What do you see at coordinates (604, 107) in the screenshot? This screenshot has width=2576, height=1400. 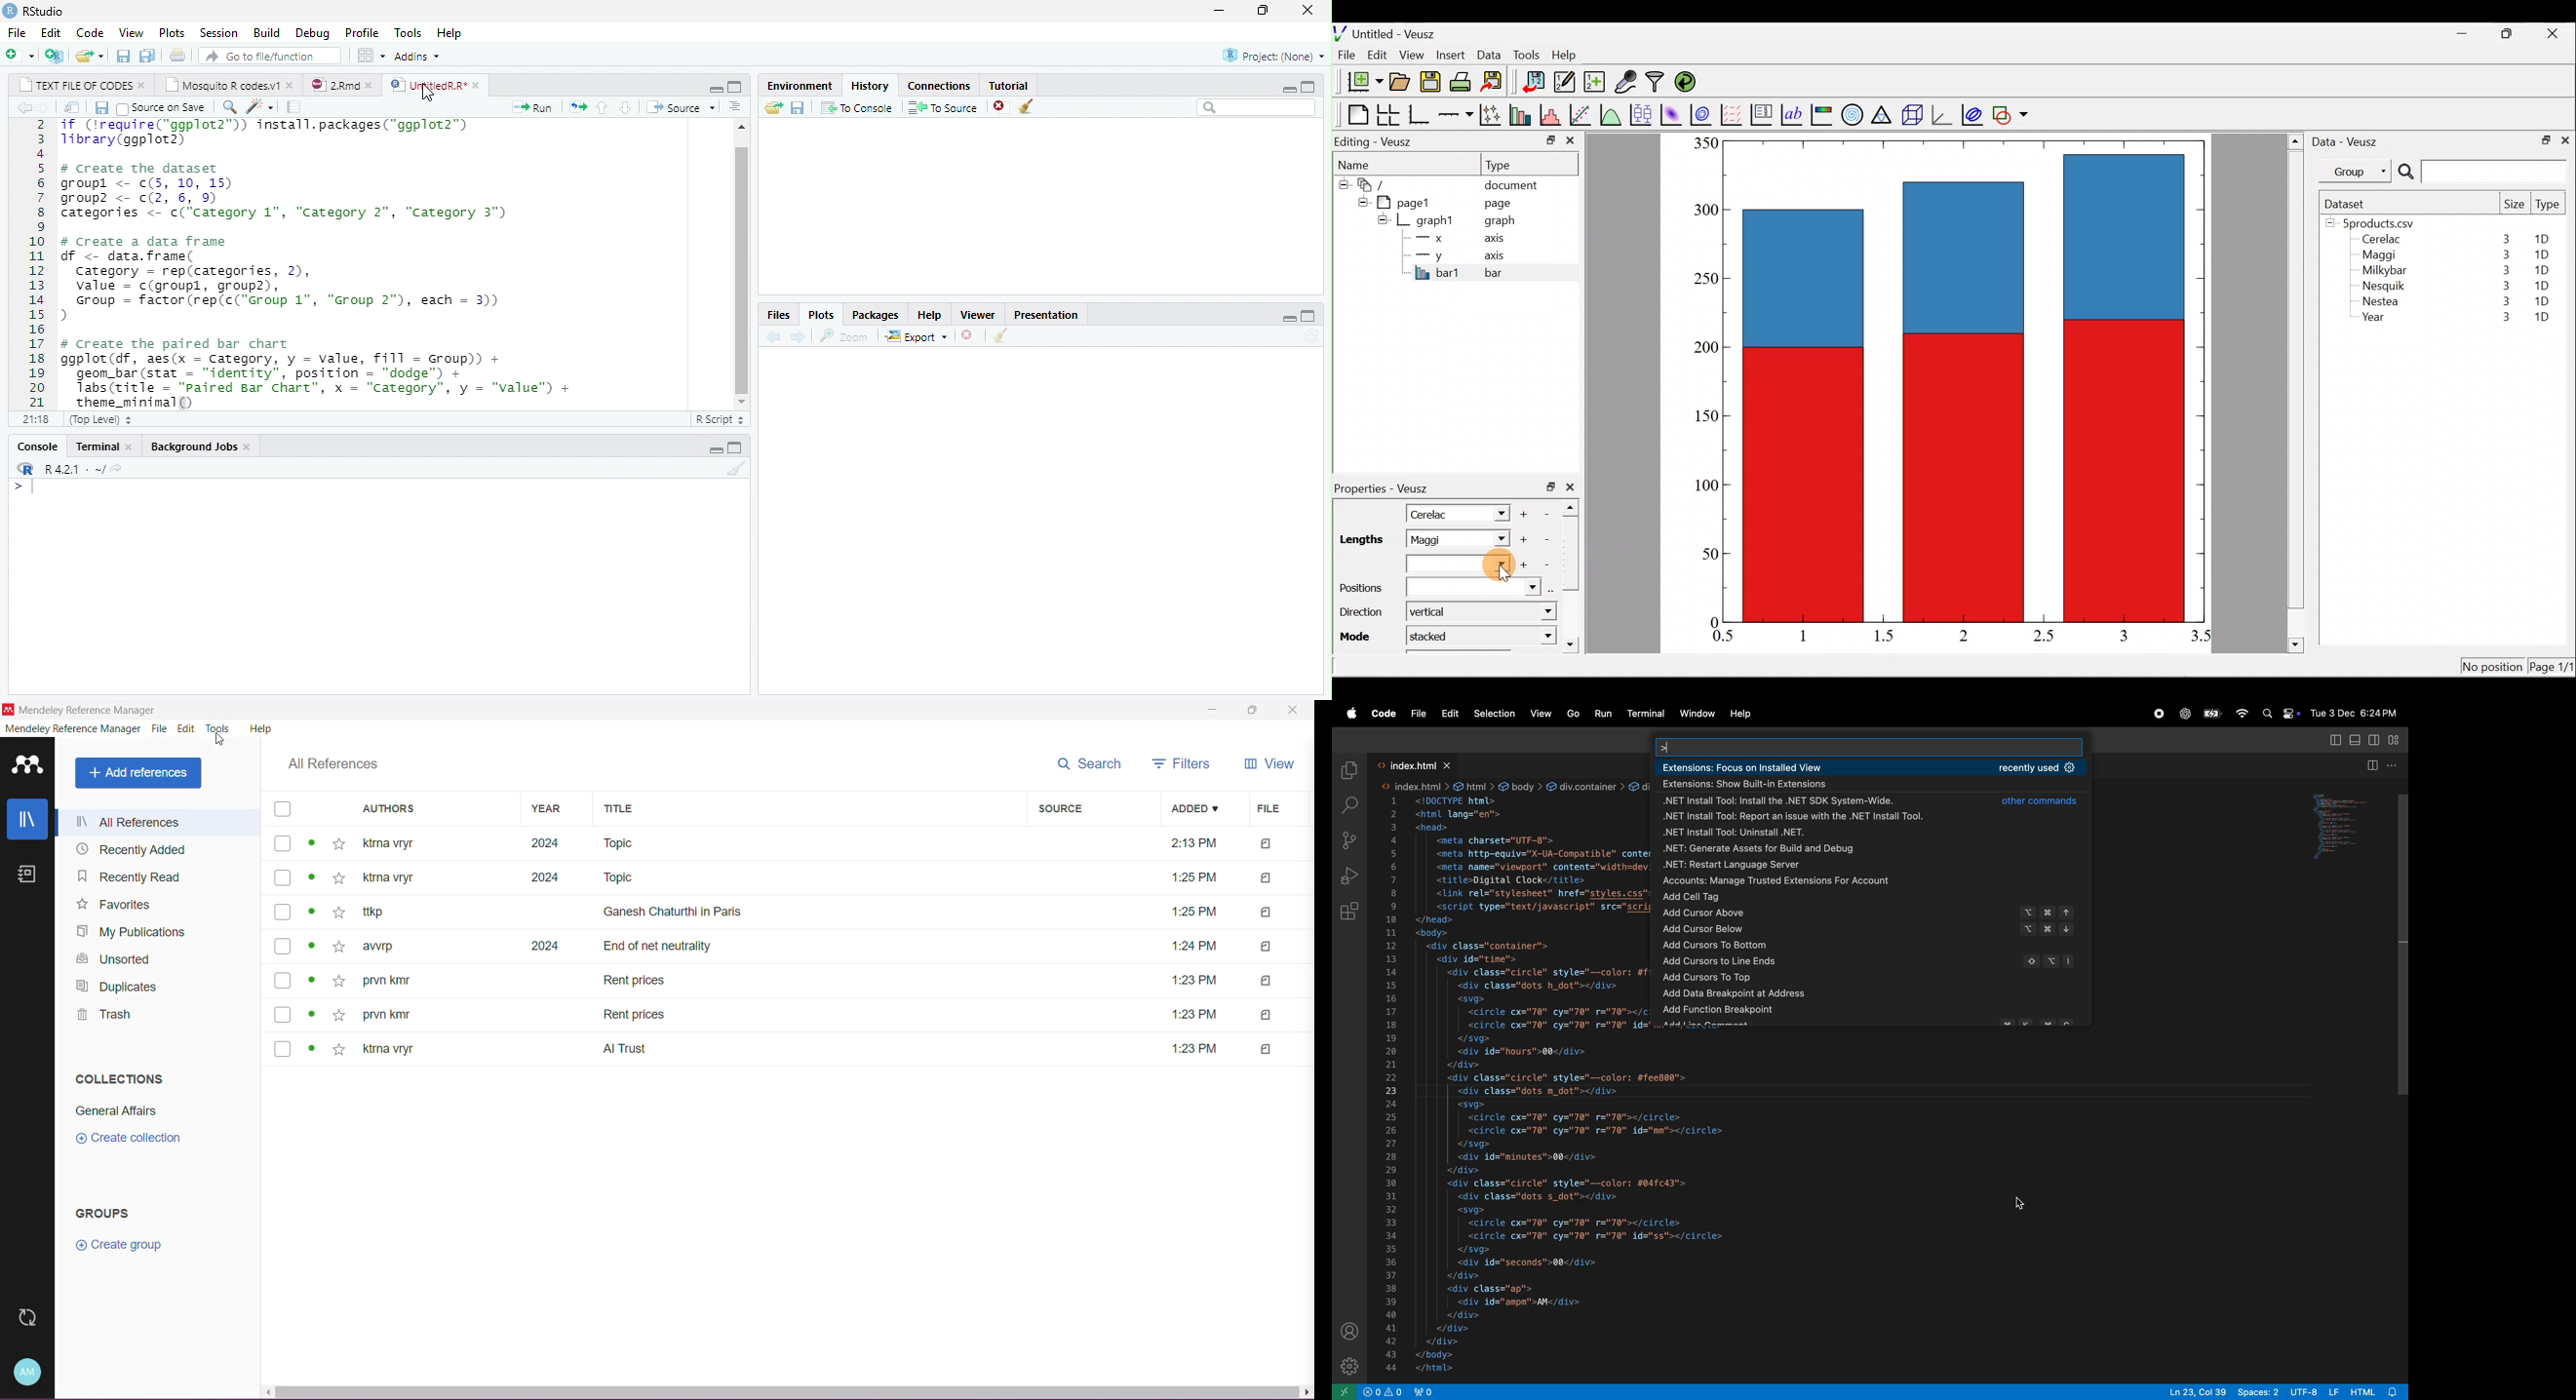 I see `go to previous section` at bounding box center [604, 107].